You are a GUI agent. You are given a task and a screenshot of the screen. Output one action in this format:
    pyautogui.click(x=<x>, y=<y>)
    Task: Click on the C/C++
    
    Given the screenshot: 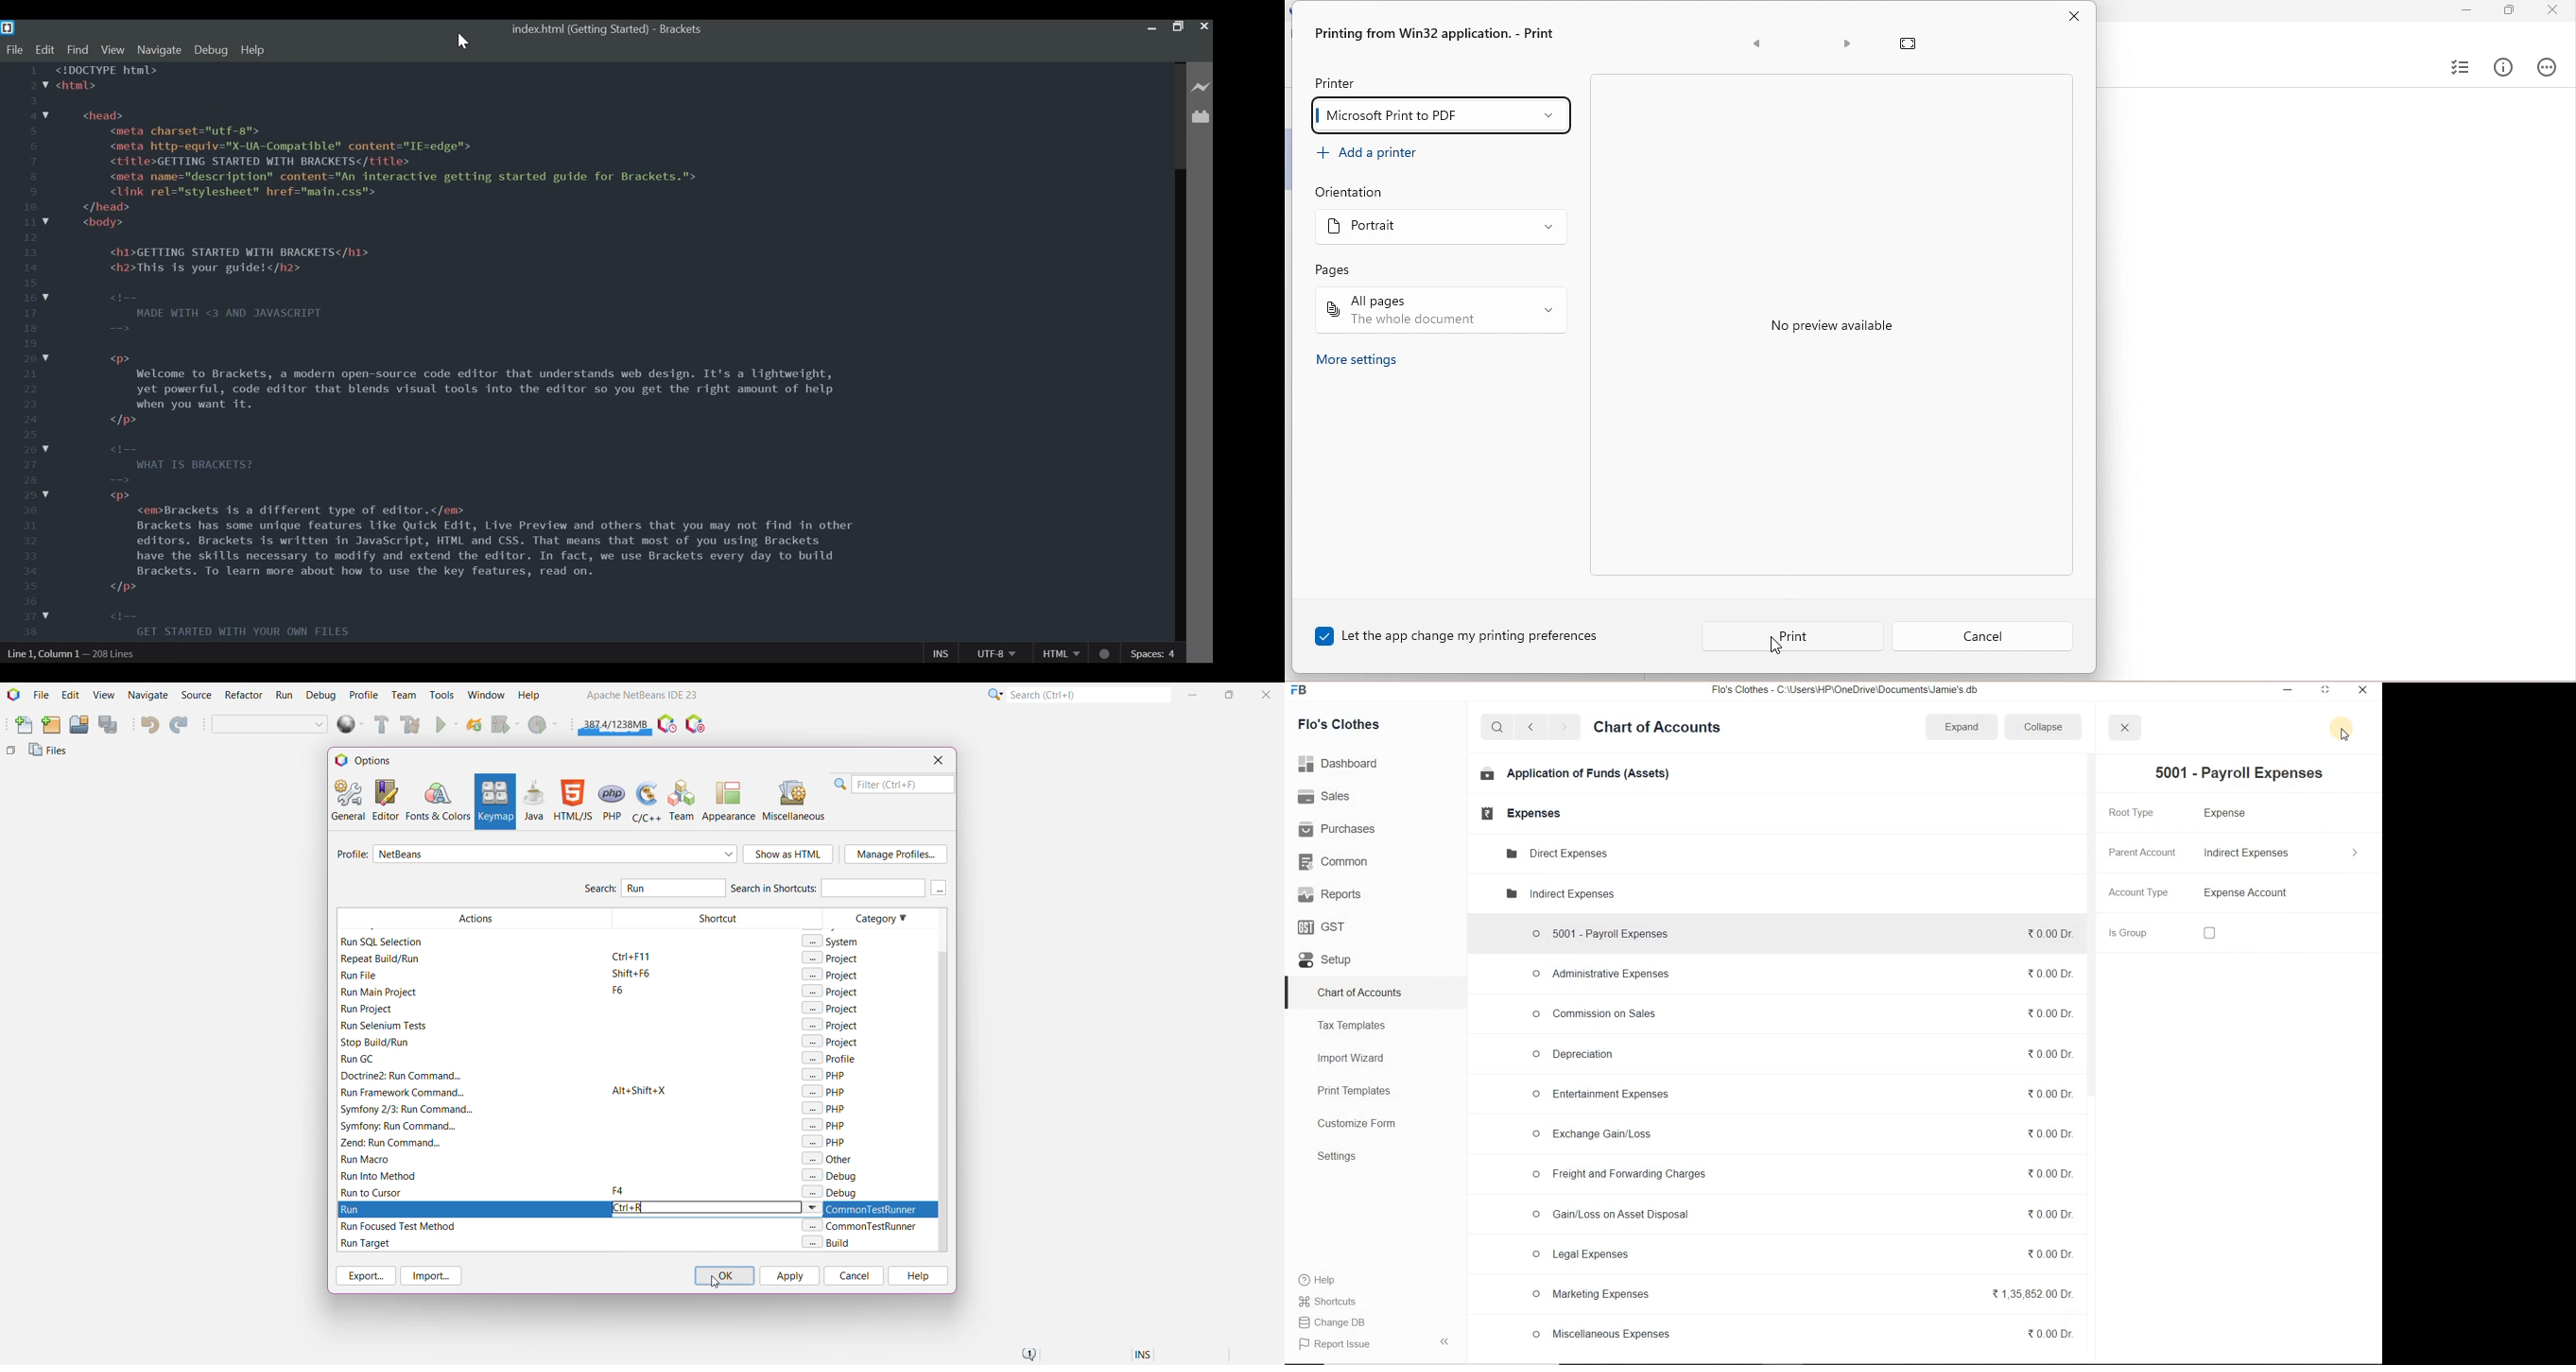 What is the action you would take?
    pyautogui.click(x=645, y=800)
    